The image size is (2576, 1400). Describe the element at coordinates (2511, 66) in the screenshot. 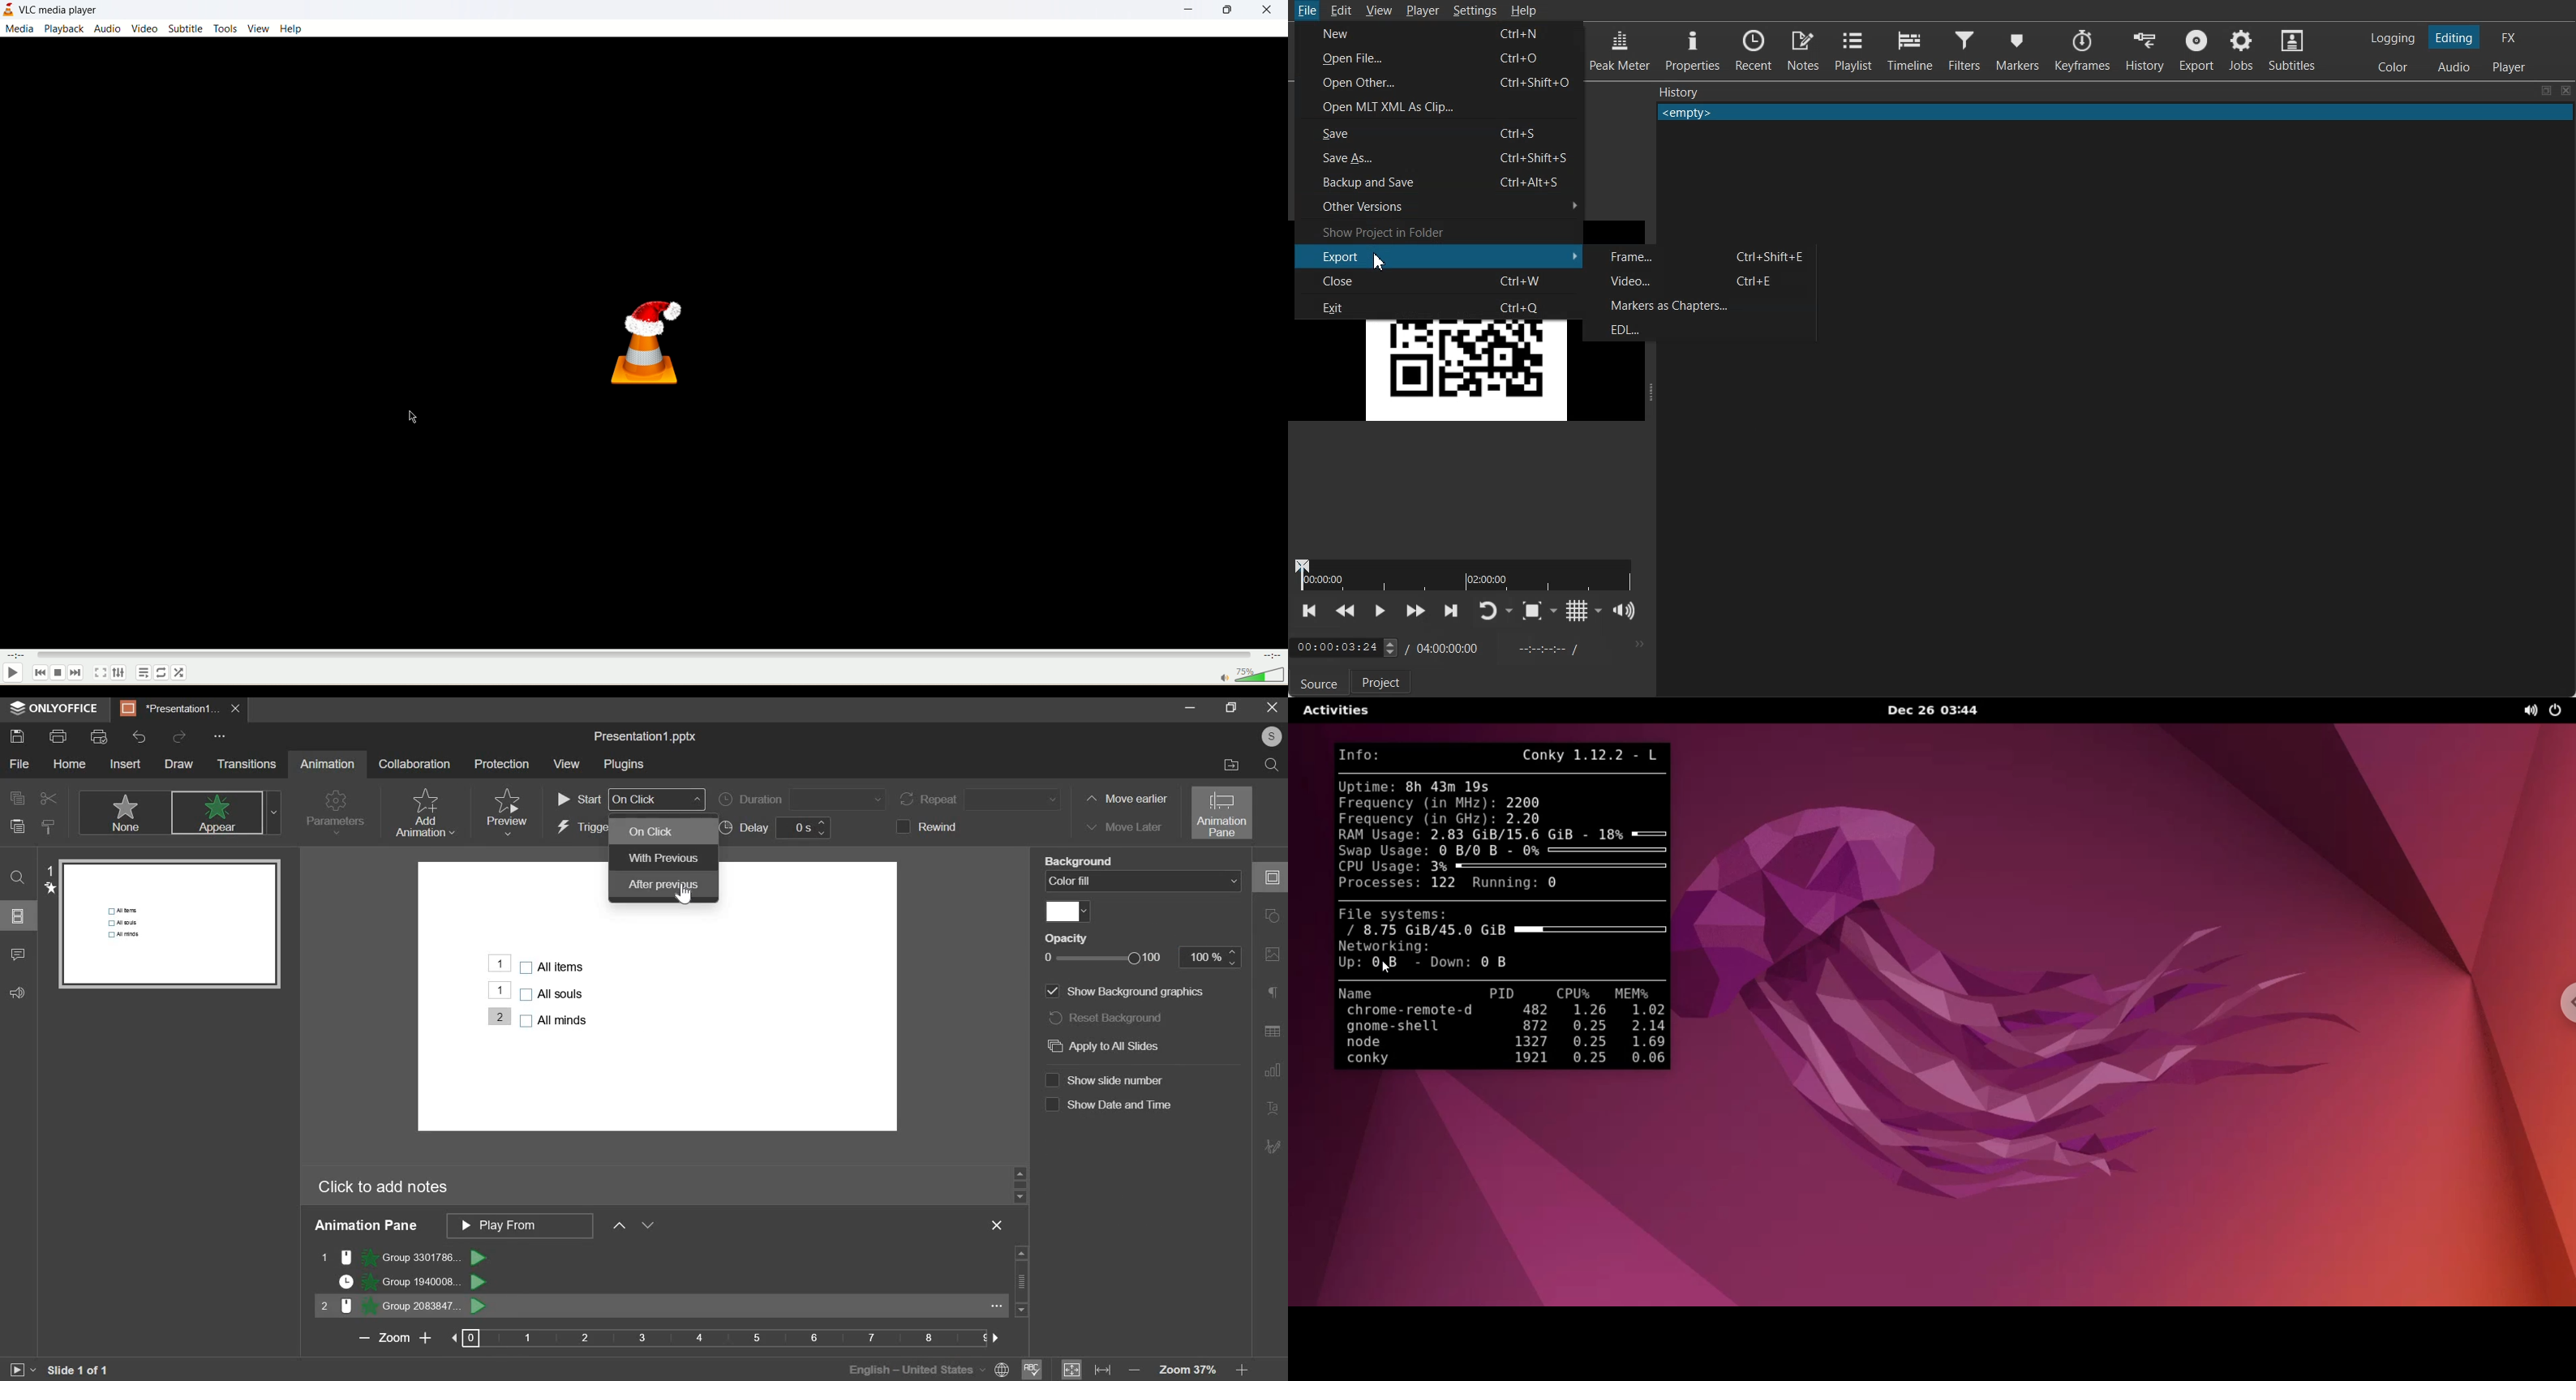

I see `Switching to Player Only Layout` at that location.